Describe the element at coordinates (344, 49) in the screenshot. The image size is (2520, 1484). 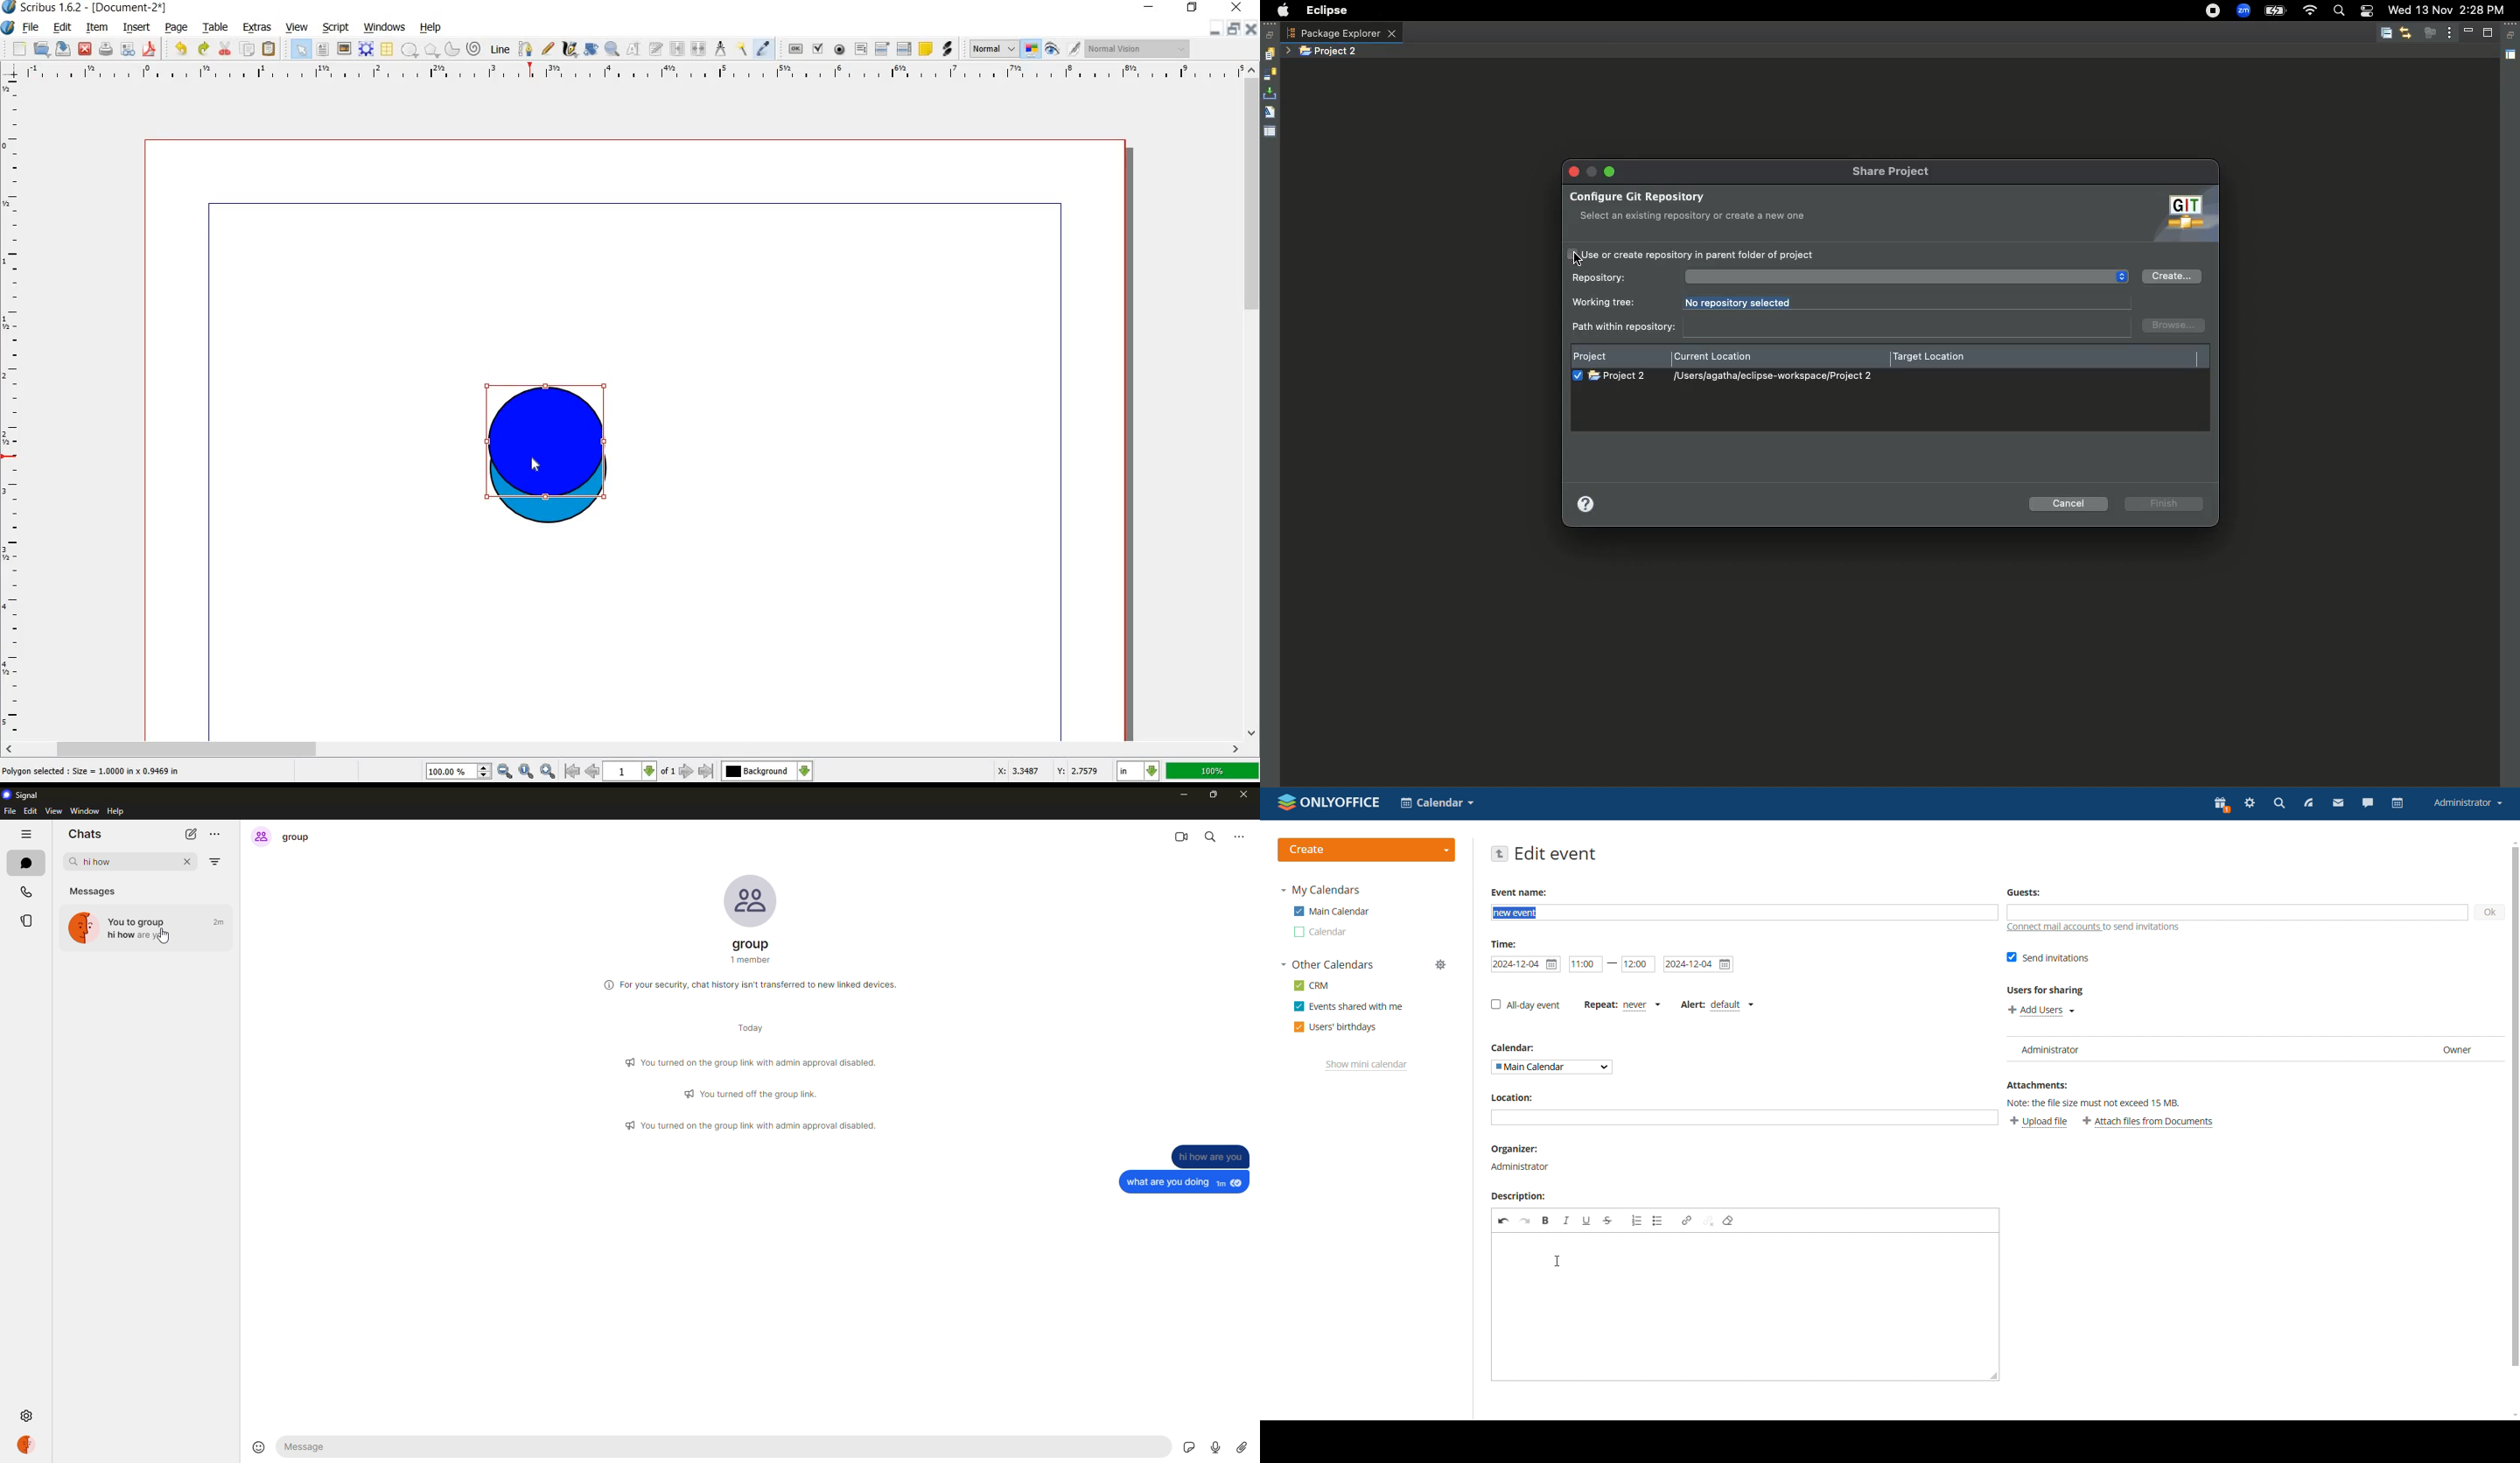
I see `image frame` at that location.